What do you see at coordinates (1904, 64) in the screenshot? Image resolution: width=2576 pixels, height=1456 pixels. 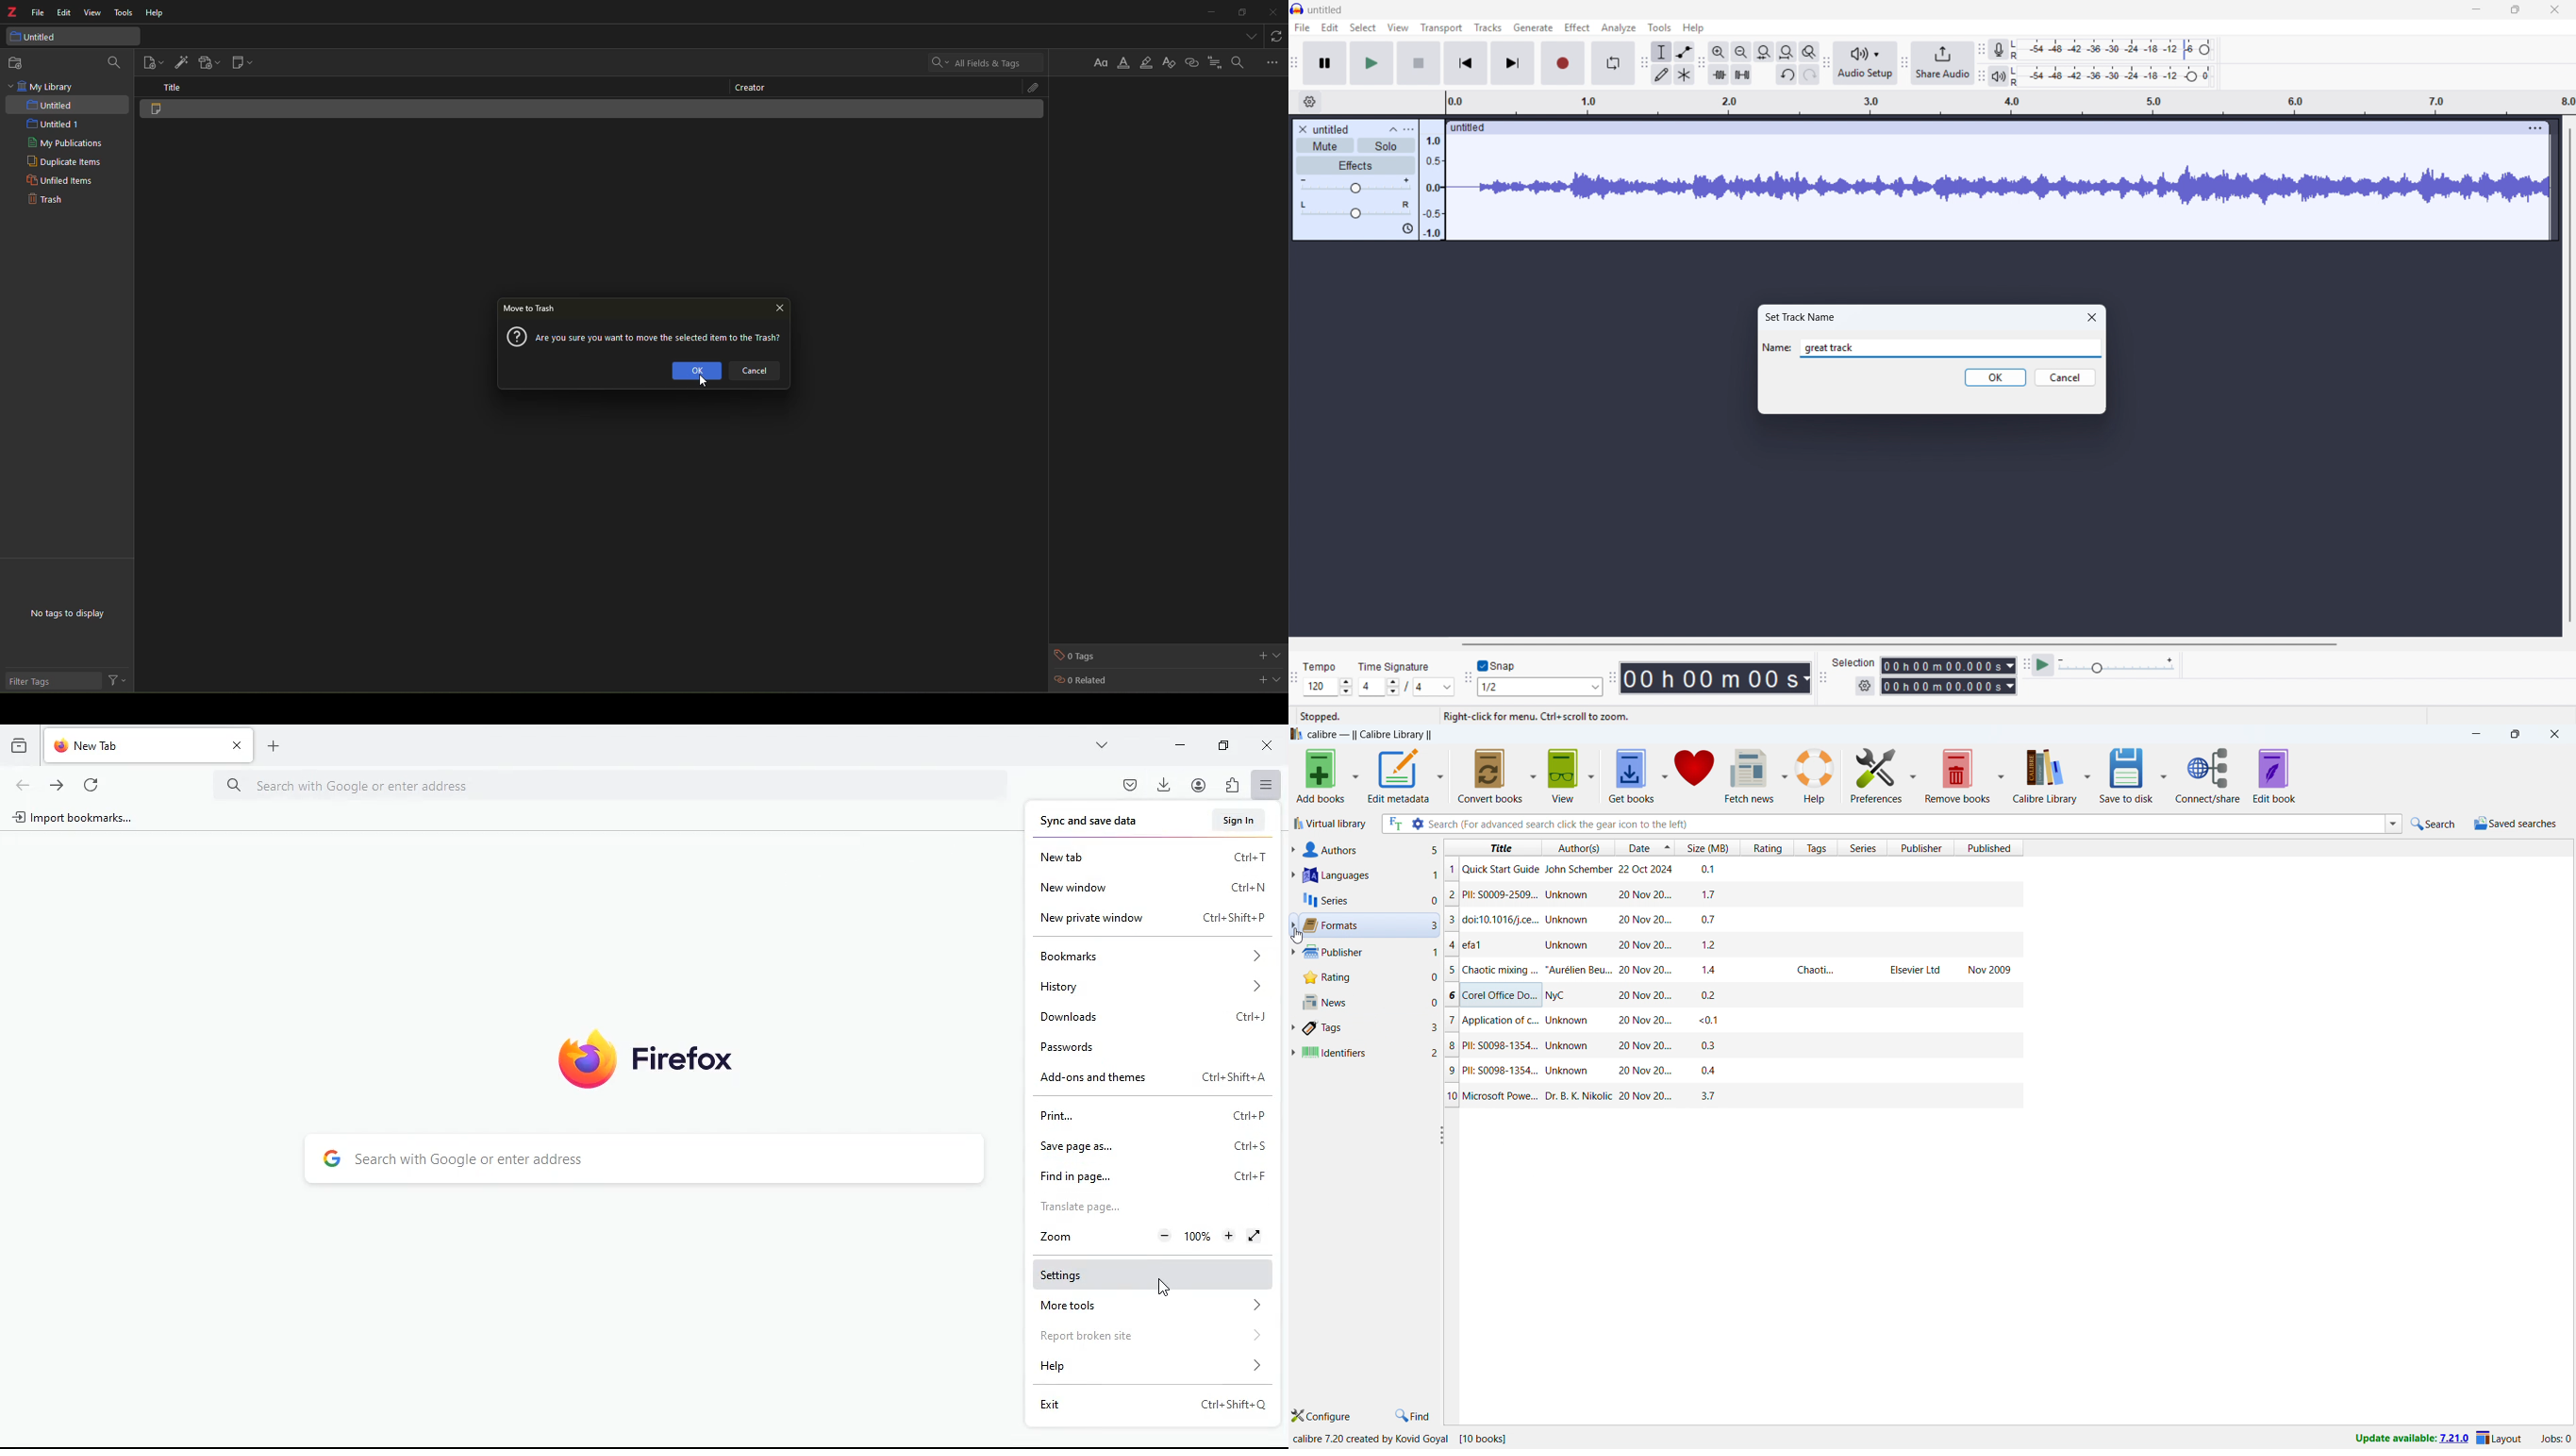 I see `Share audio toolbar ` at bounding box center [1904, 64].